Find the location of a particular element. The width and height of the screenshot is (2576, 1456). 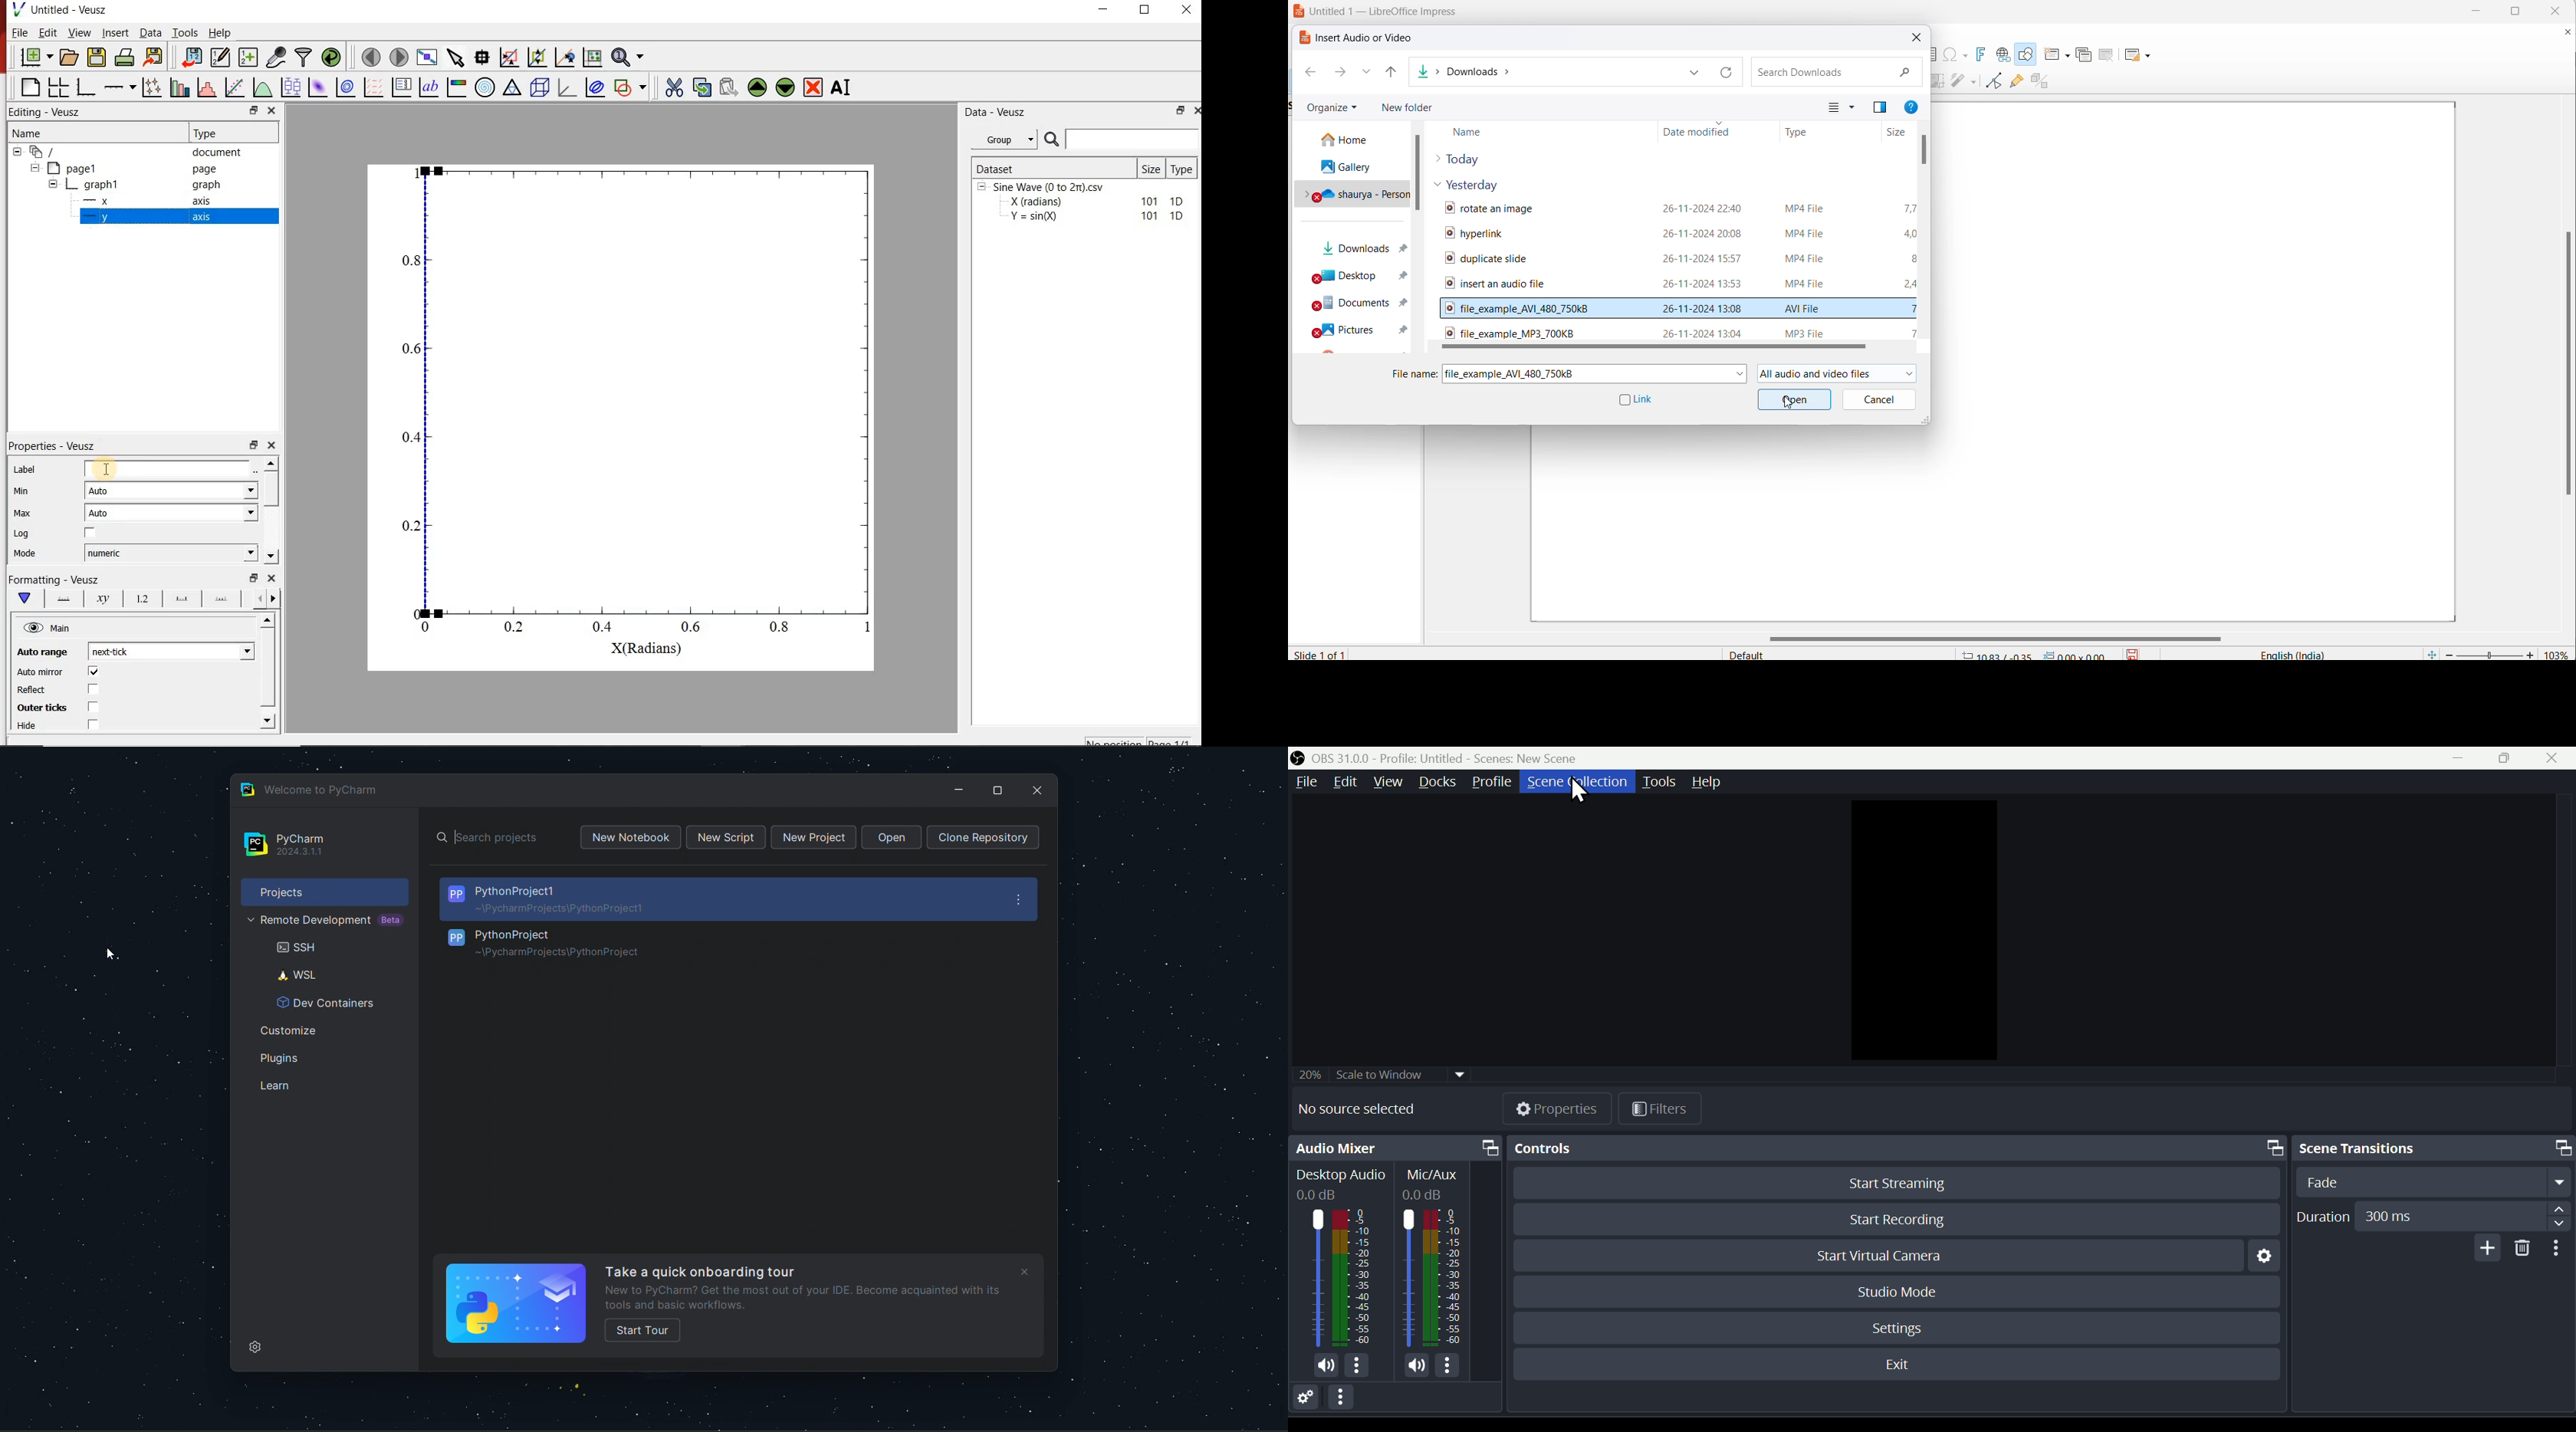

Tools is located at coordinates (185, 32).